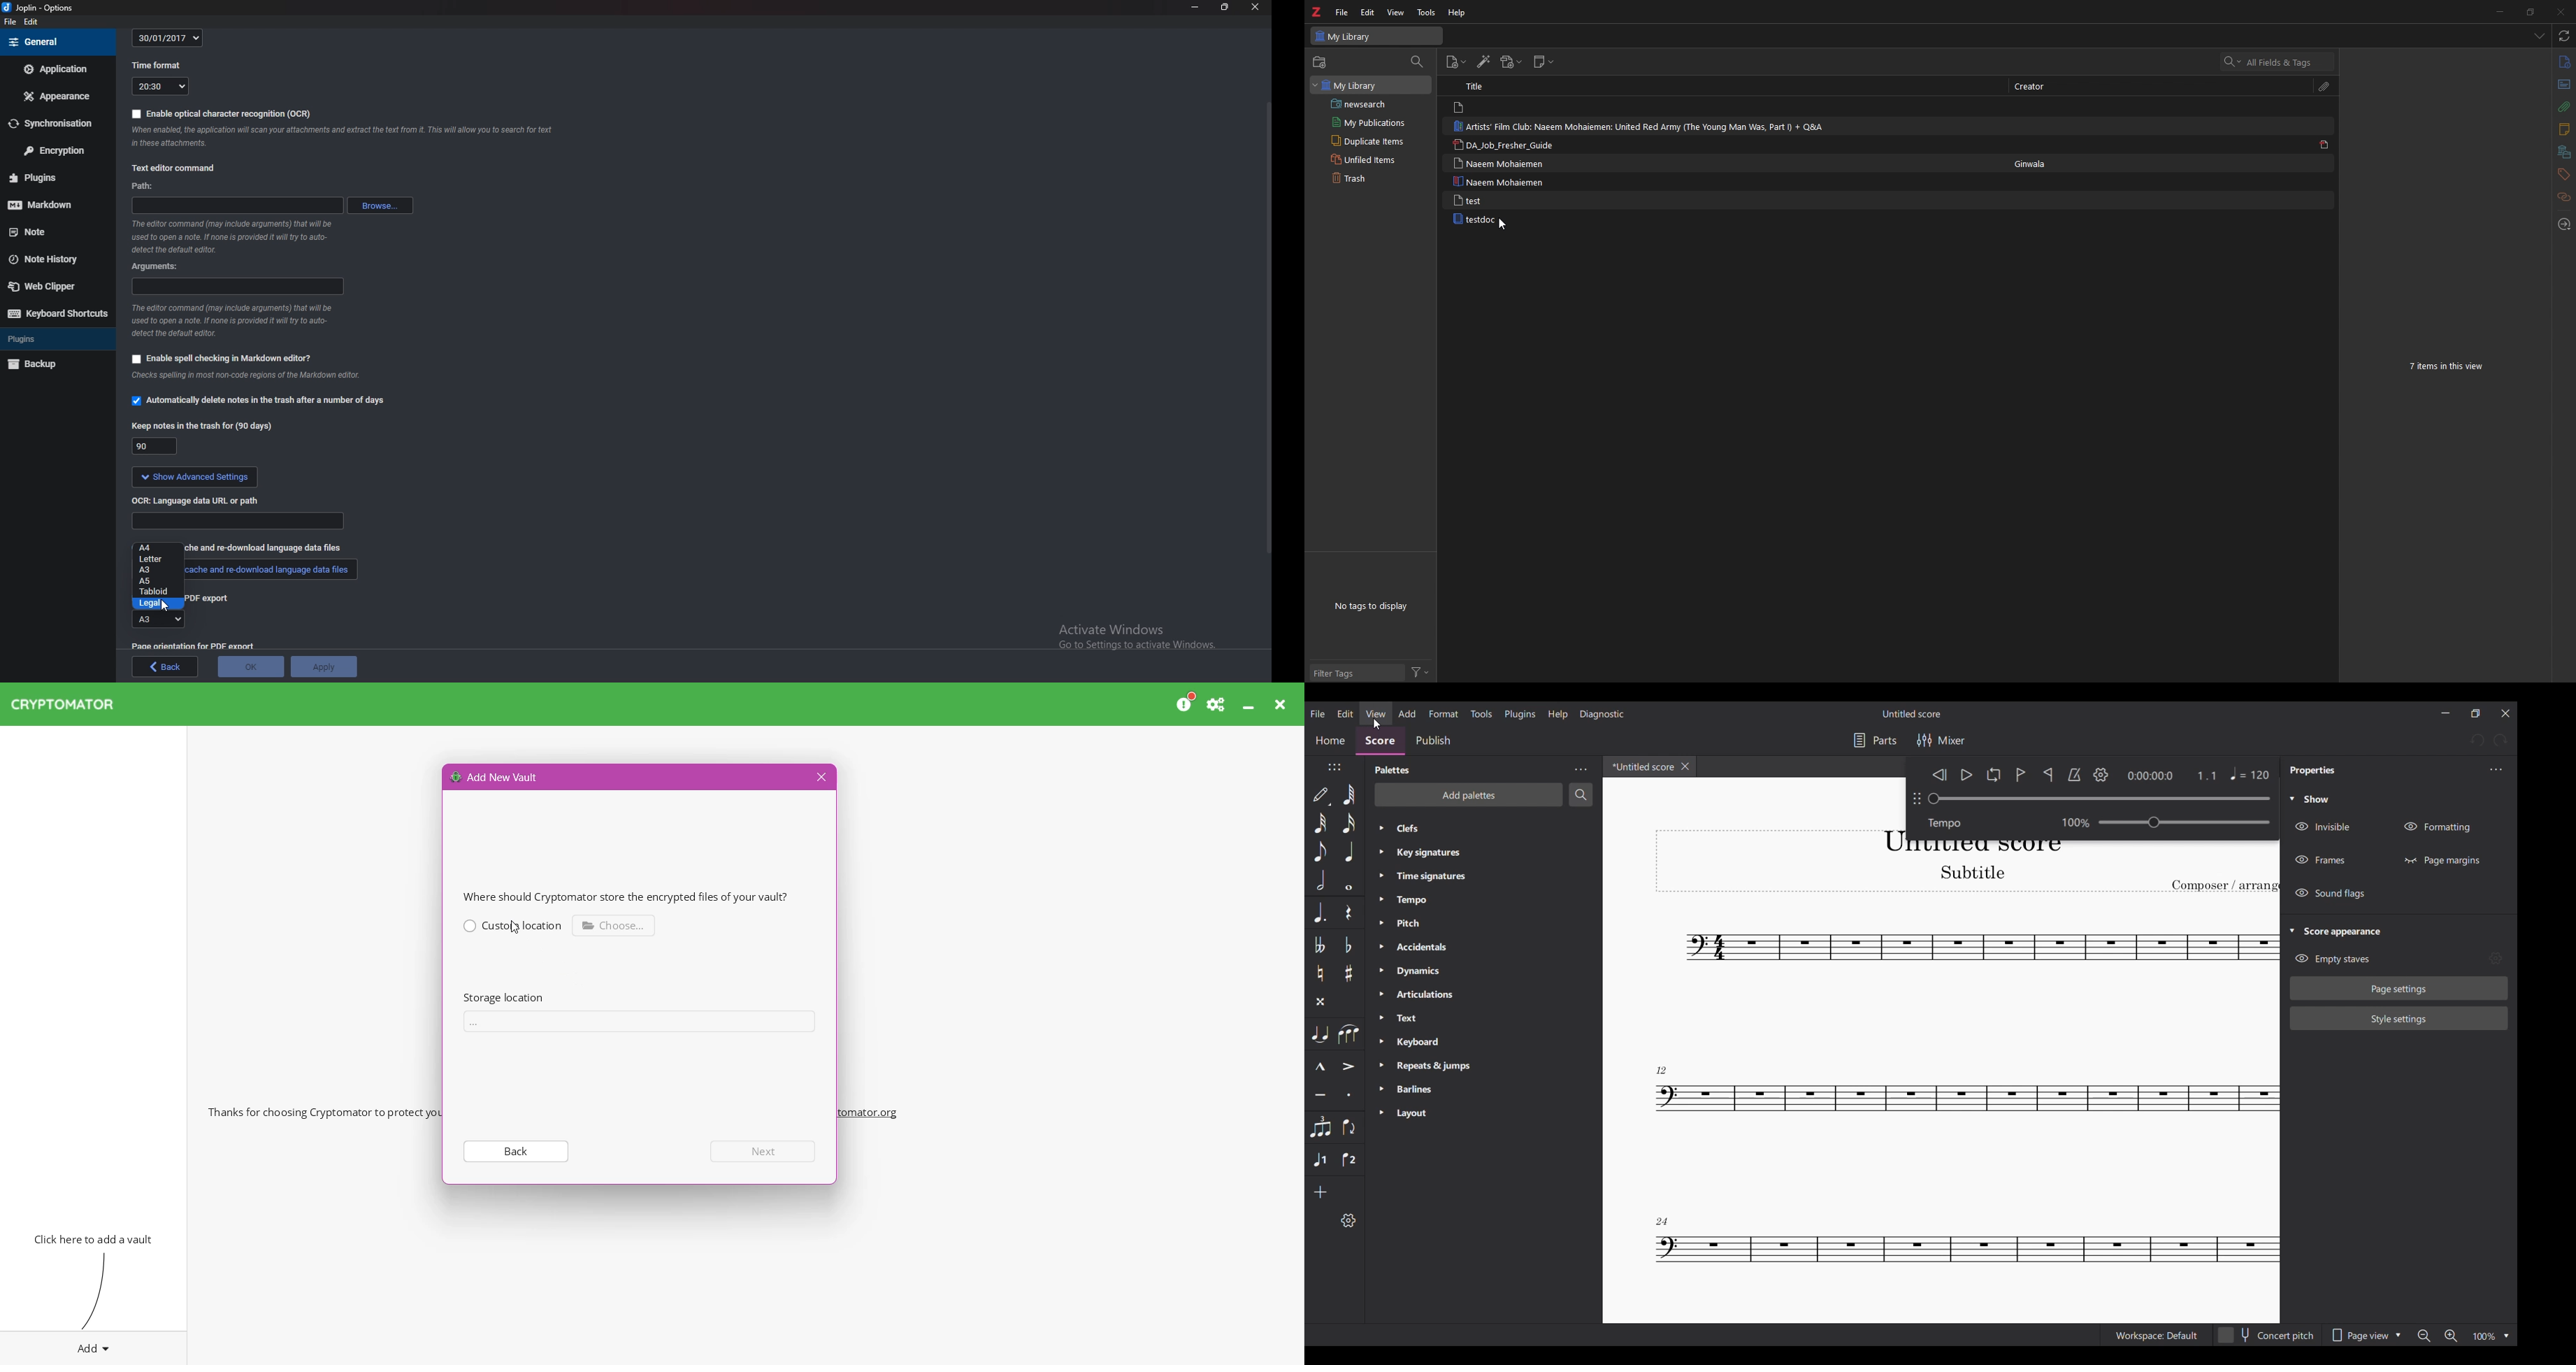 The height and width of the screenshot is (1372, 2576). Describe the element at coordinates (160, 86) in the screenshot. I see `20:30` at that location.